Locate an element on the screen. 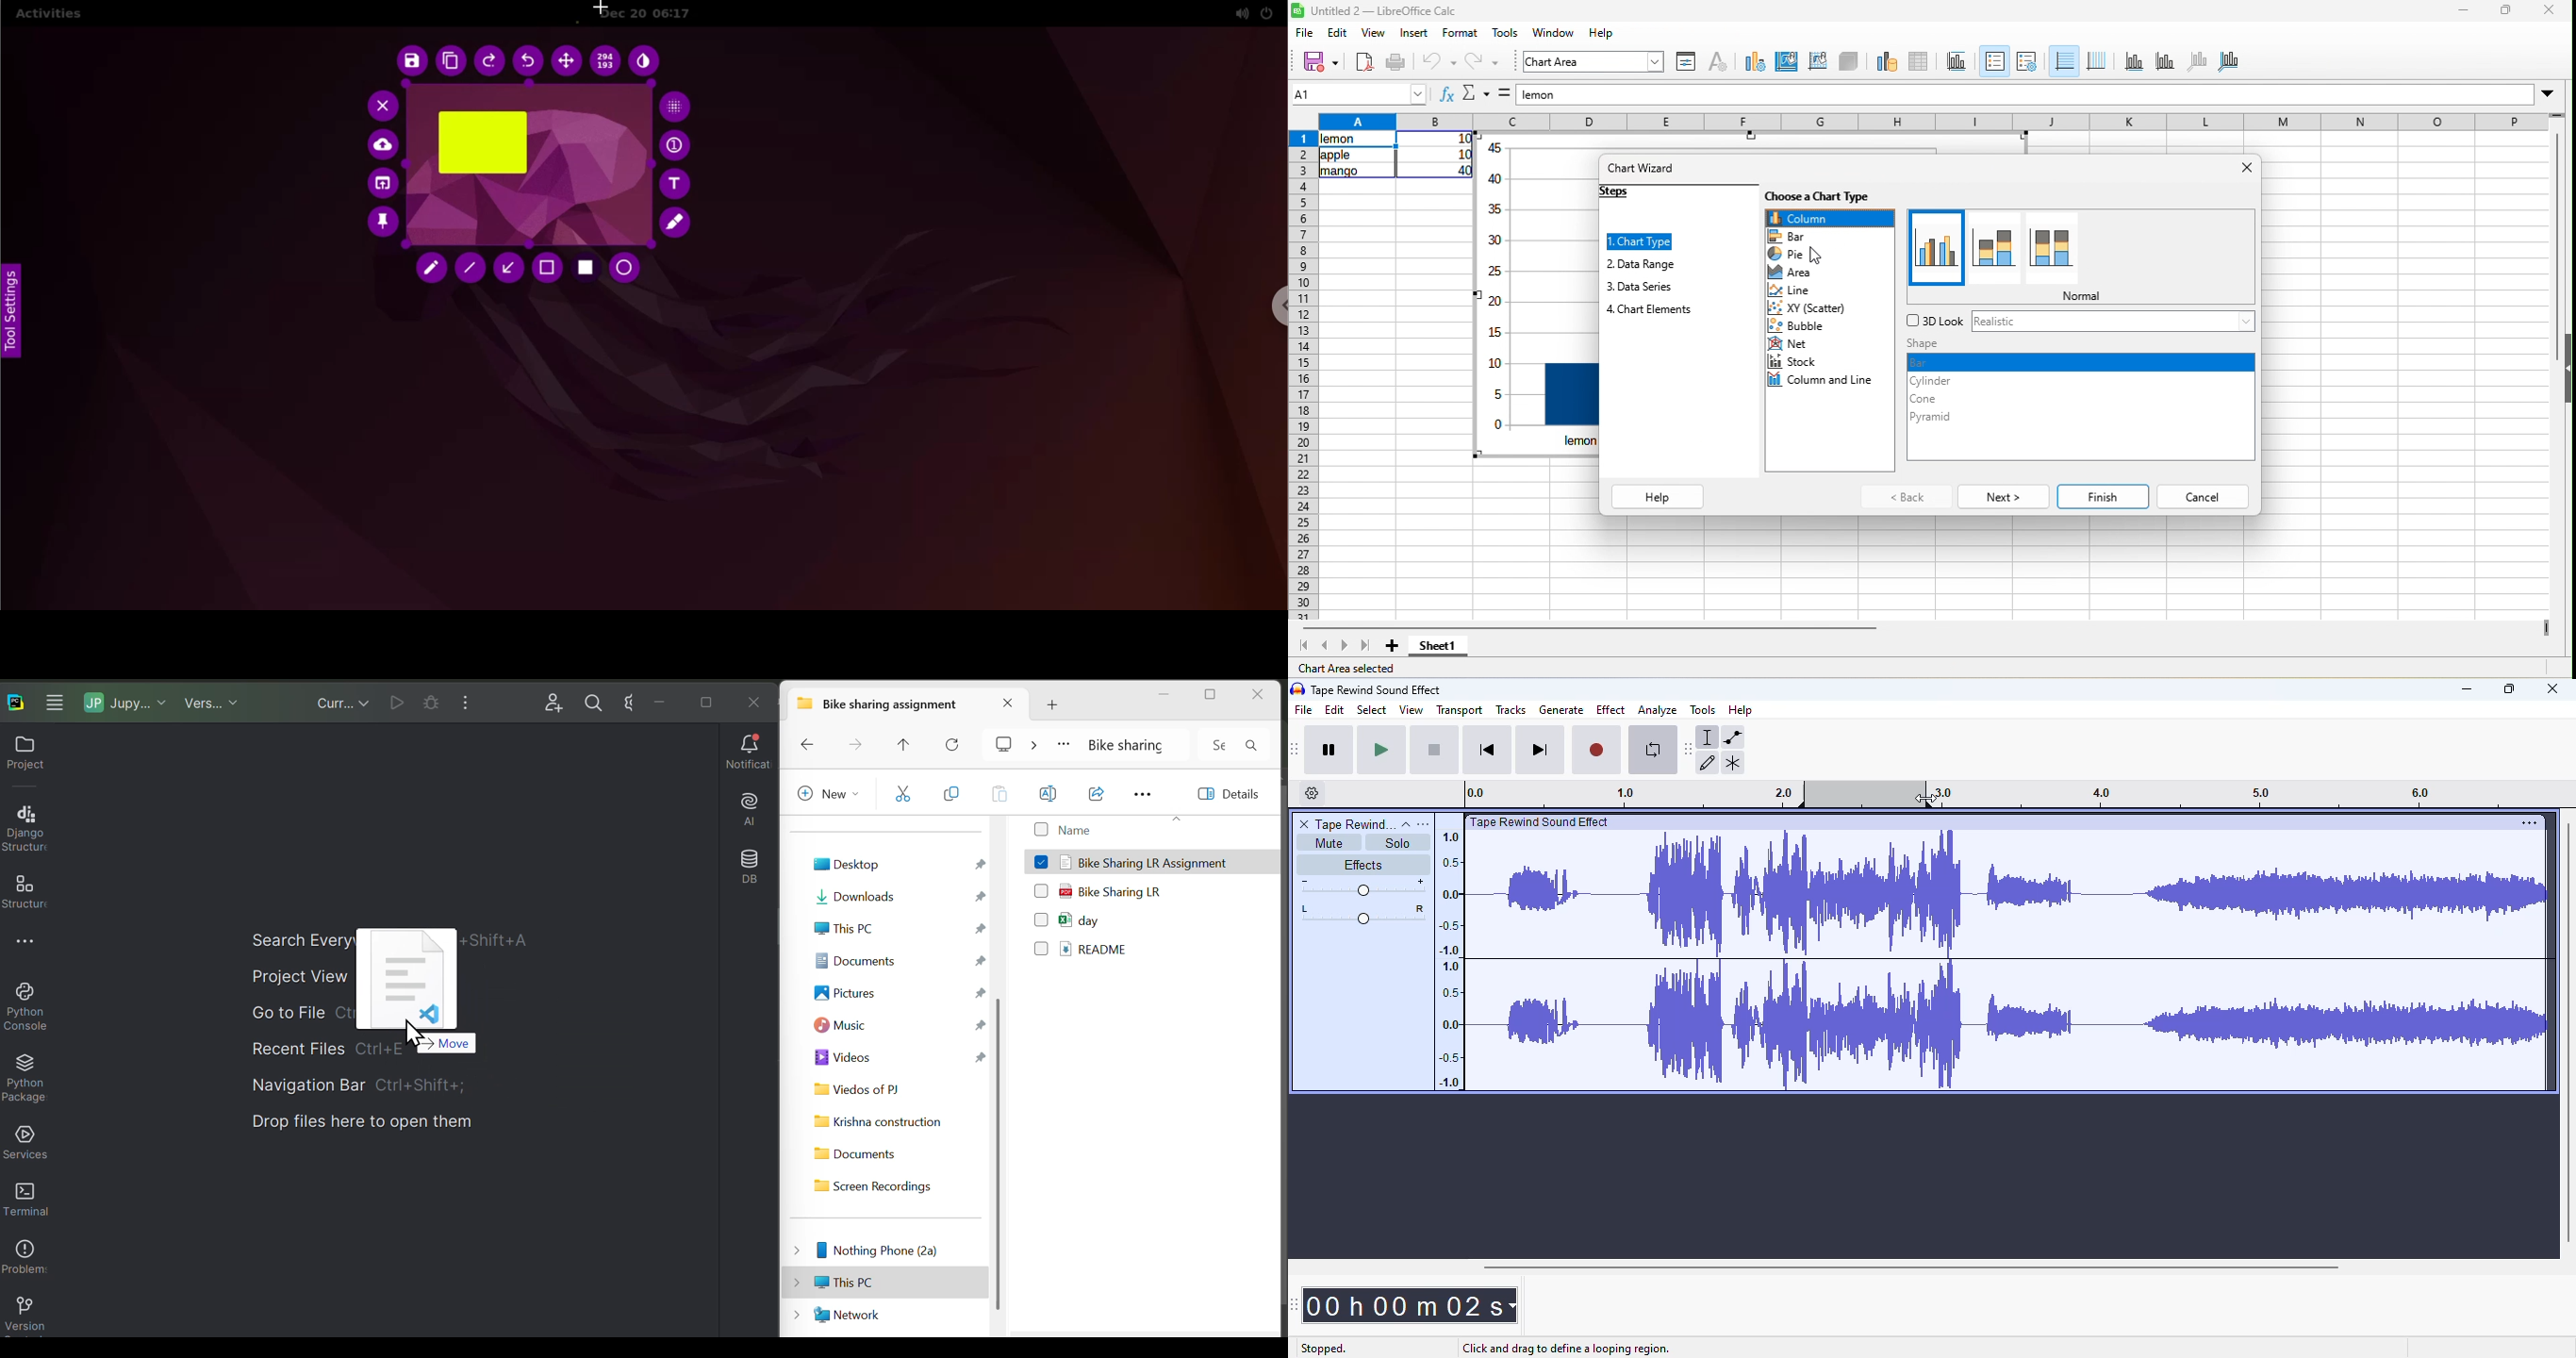  cancel is located at coordinates (2205, 497).